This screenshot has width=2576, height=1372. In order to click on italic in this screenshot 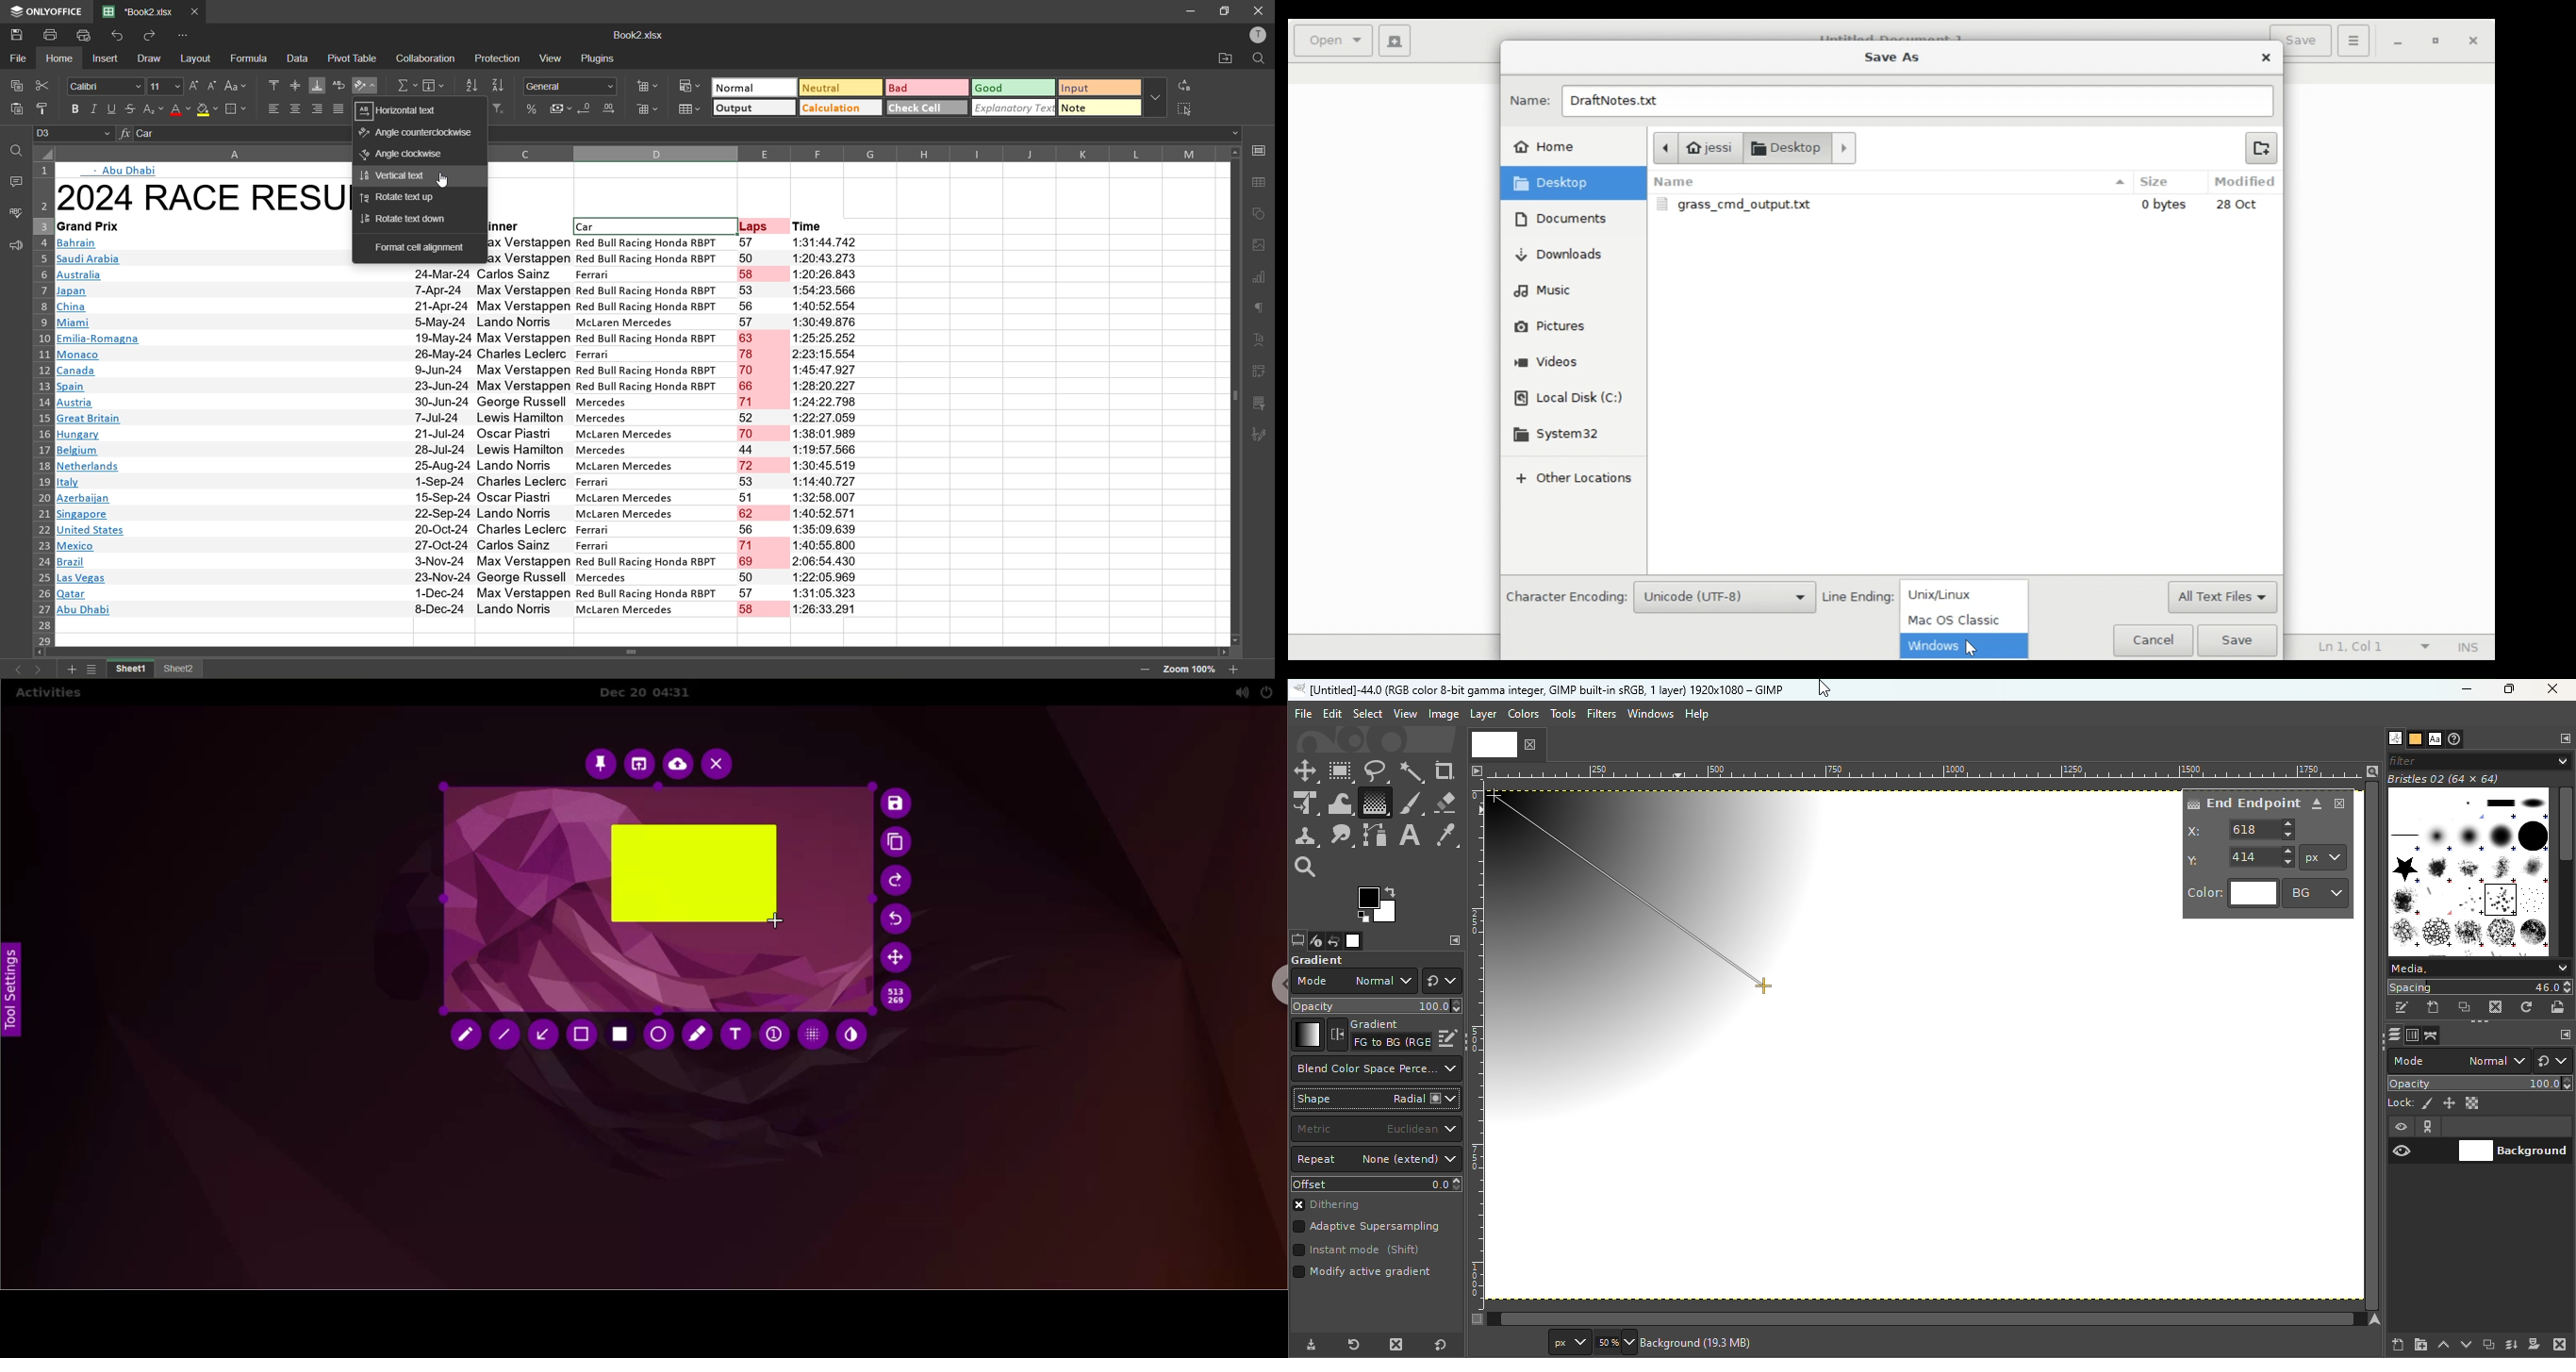, I will do `click(96, 109)`.